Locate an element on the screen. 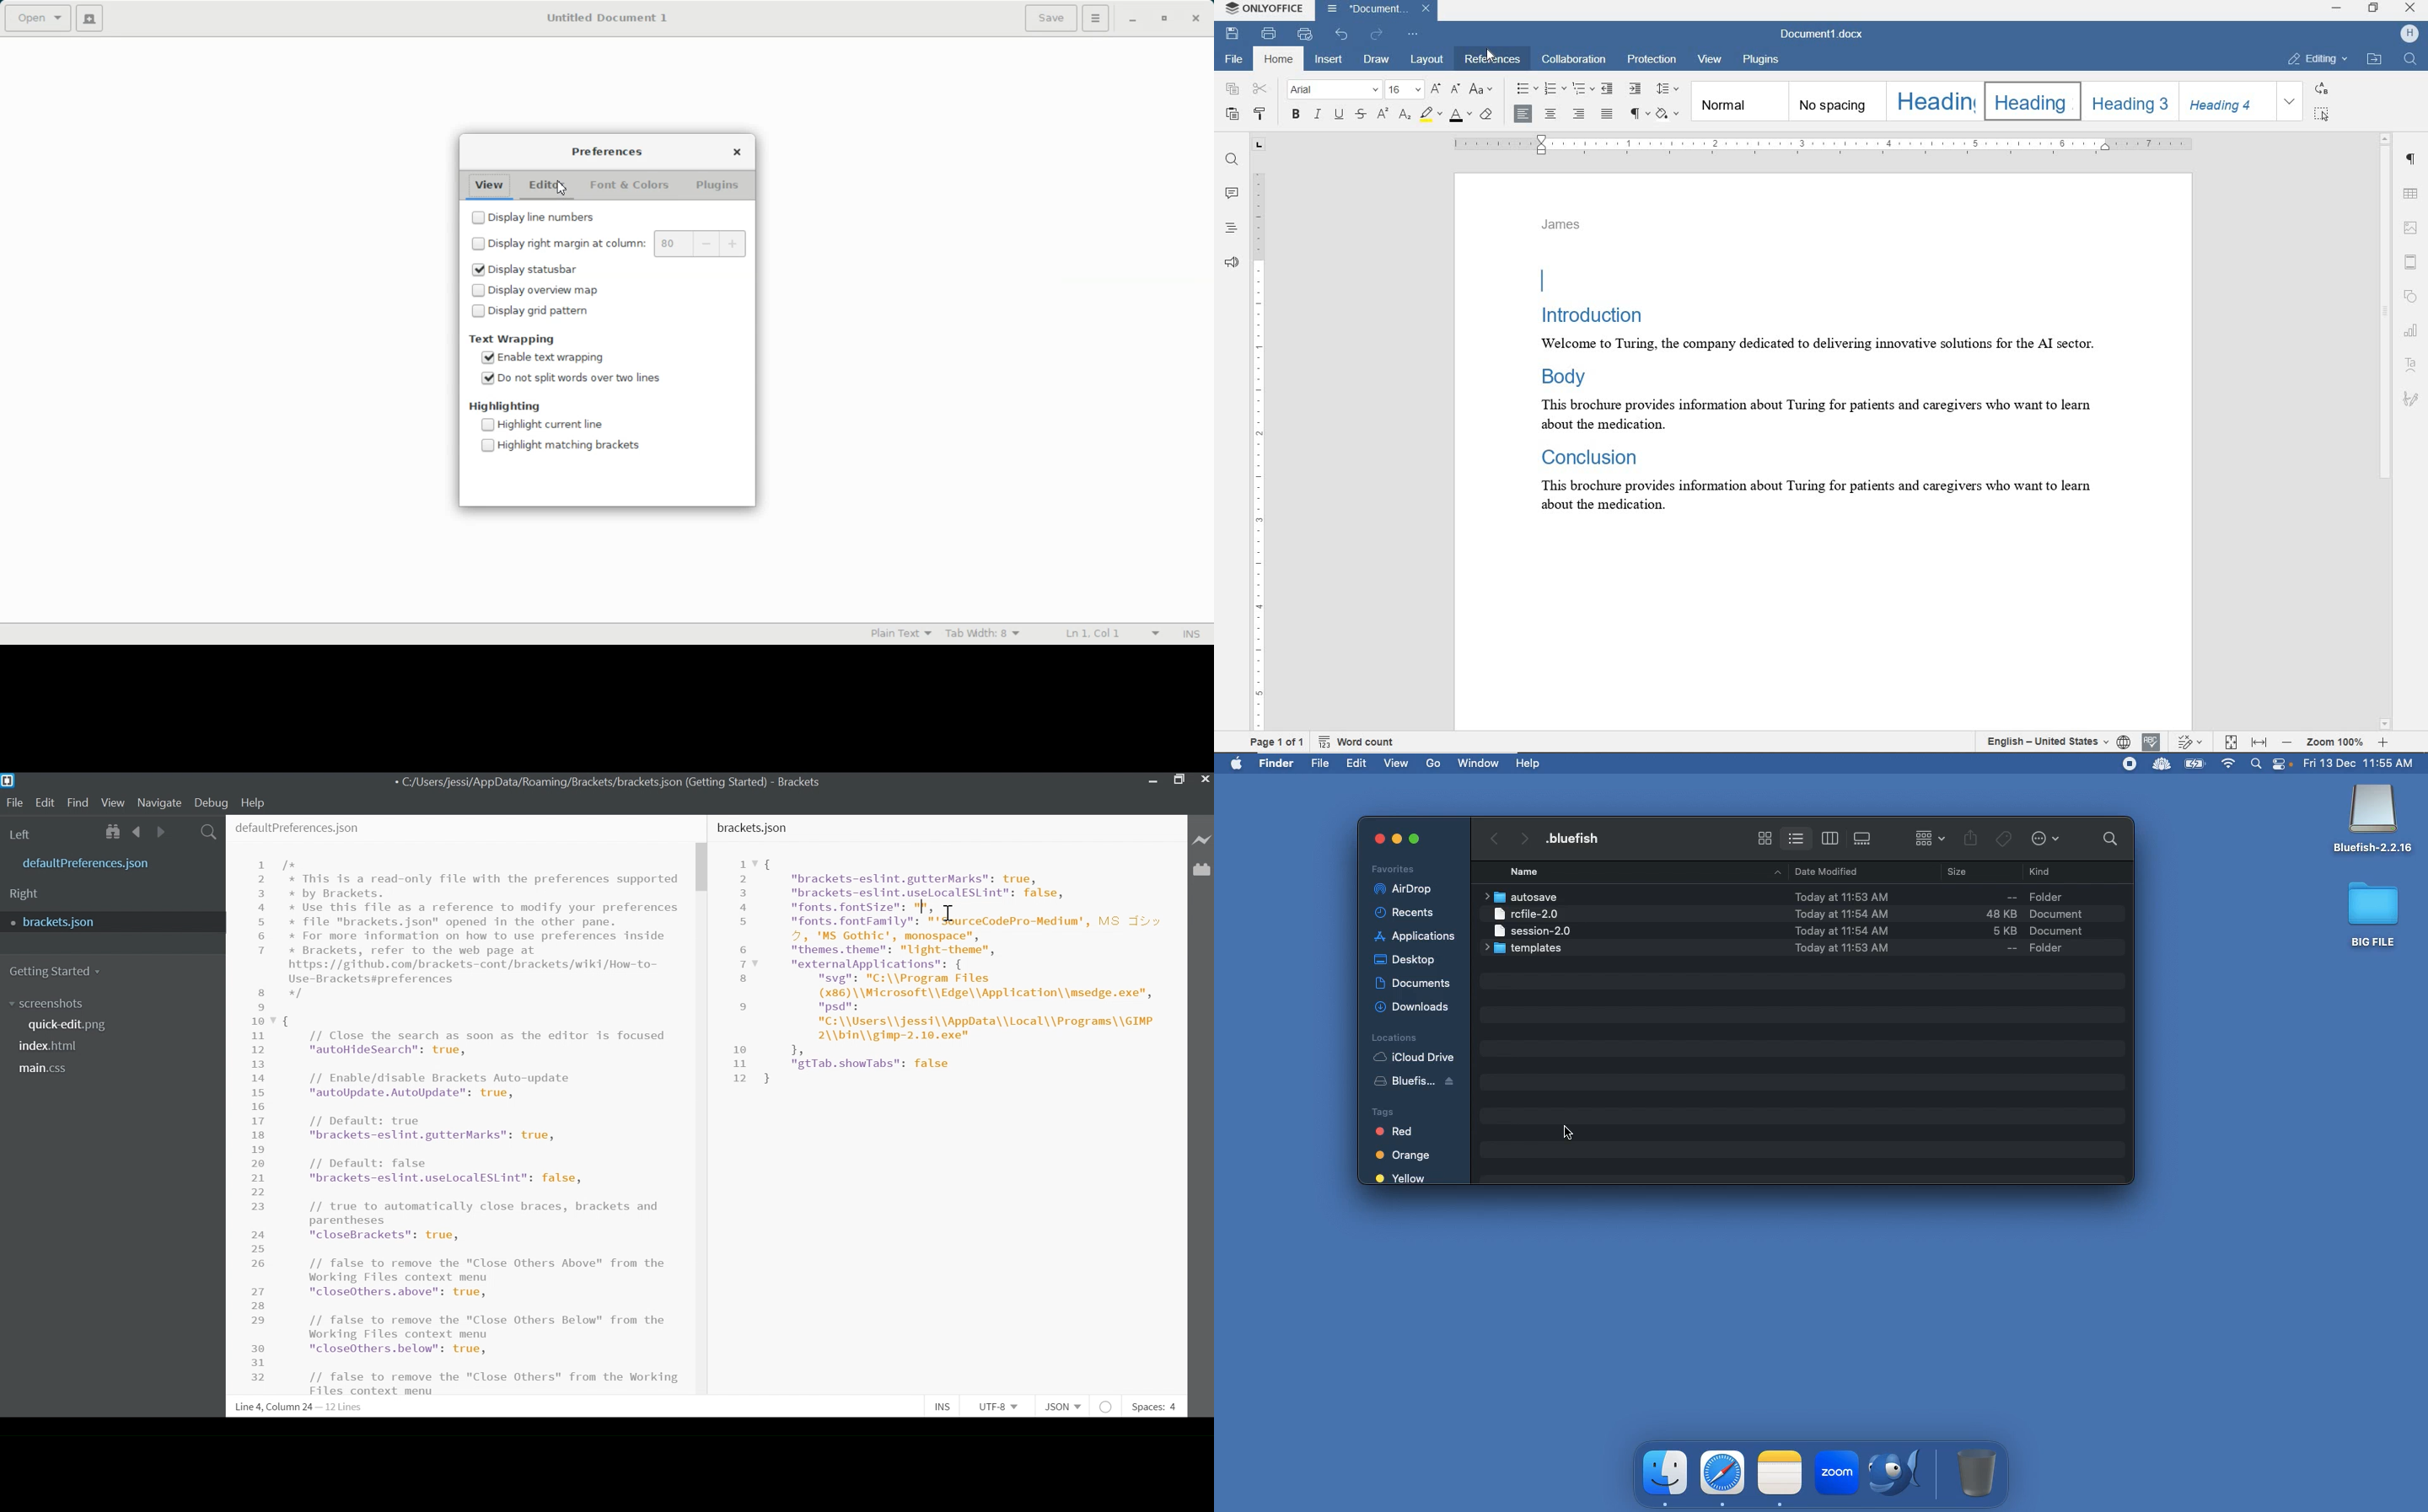  text language is located at coordinates (2045, 743).